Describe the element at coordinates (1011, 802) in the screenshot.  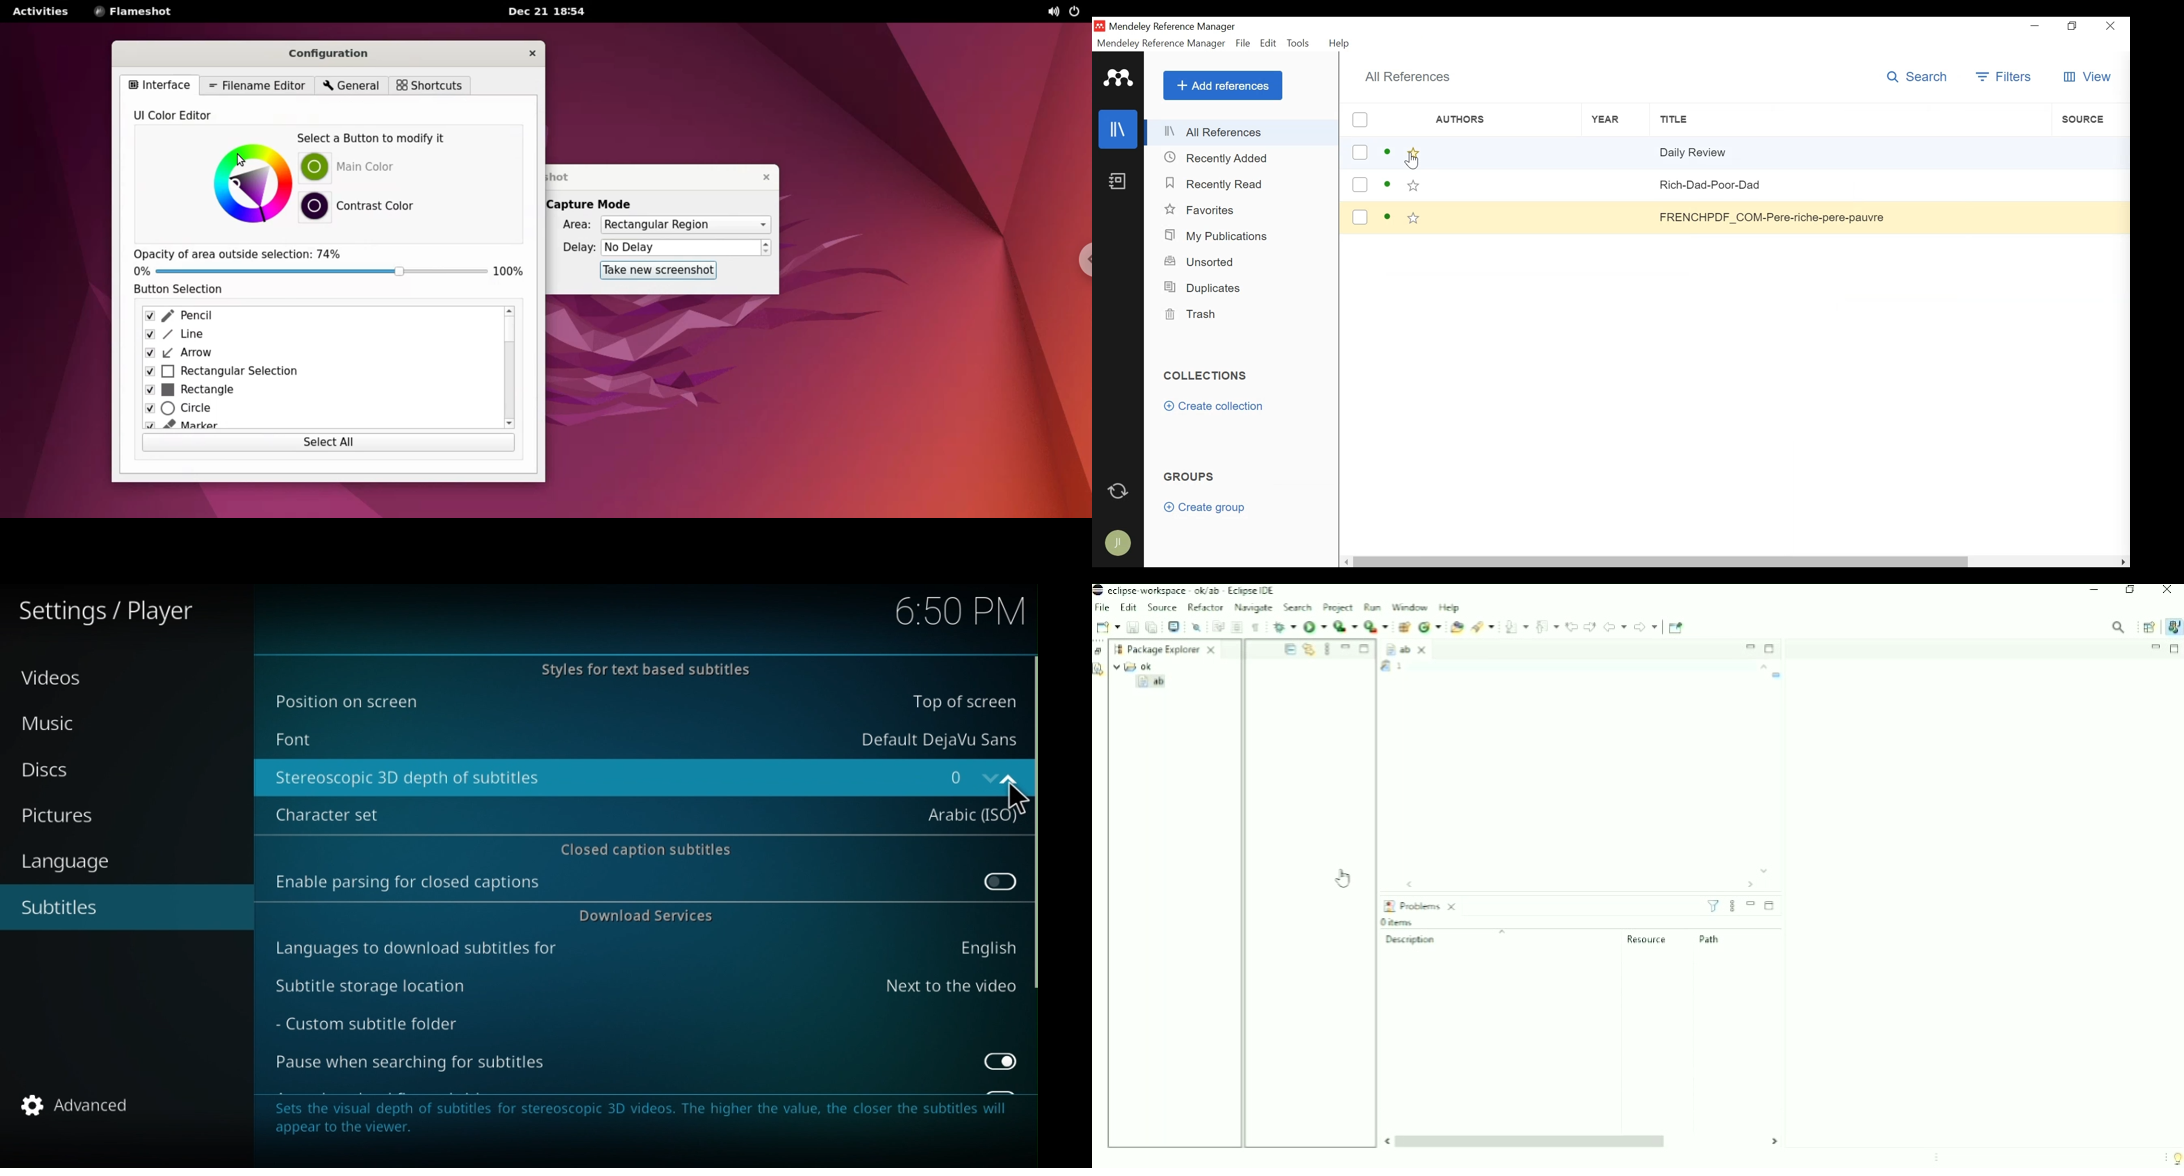
I see `Cursor` at that location.